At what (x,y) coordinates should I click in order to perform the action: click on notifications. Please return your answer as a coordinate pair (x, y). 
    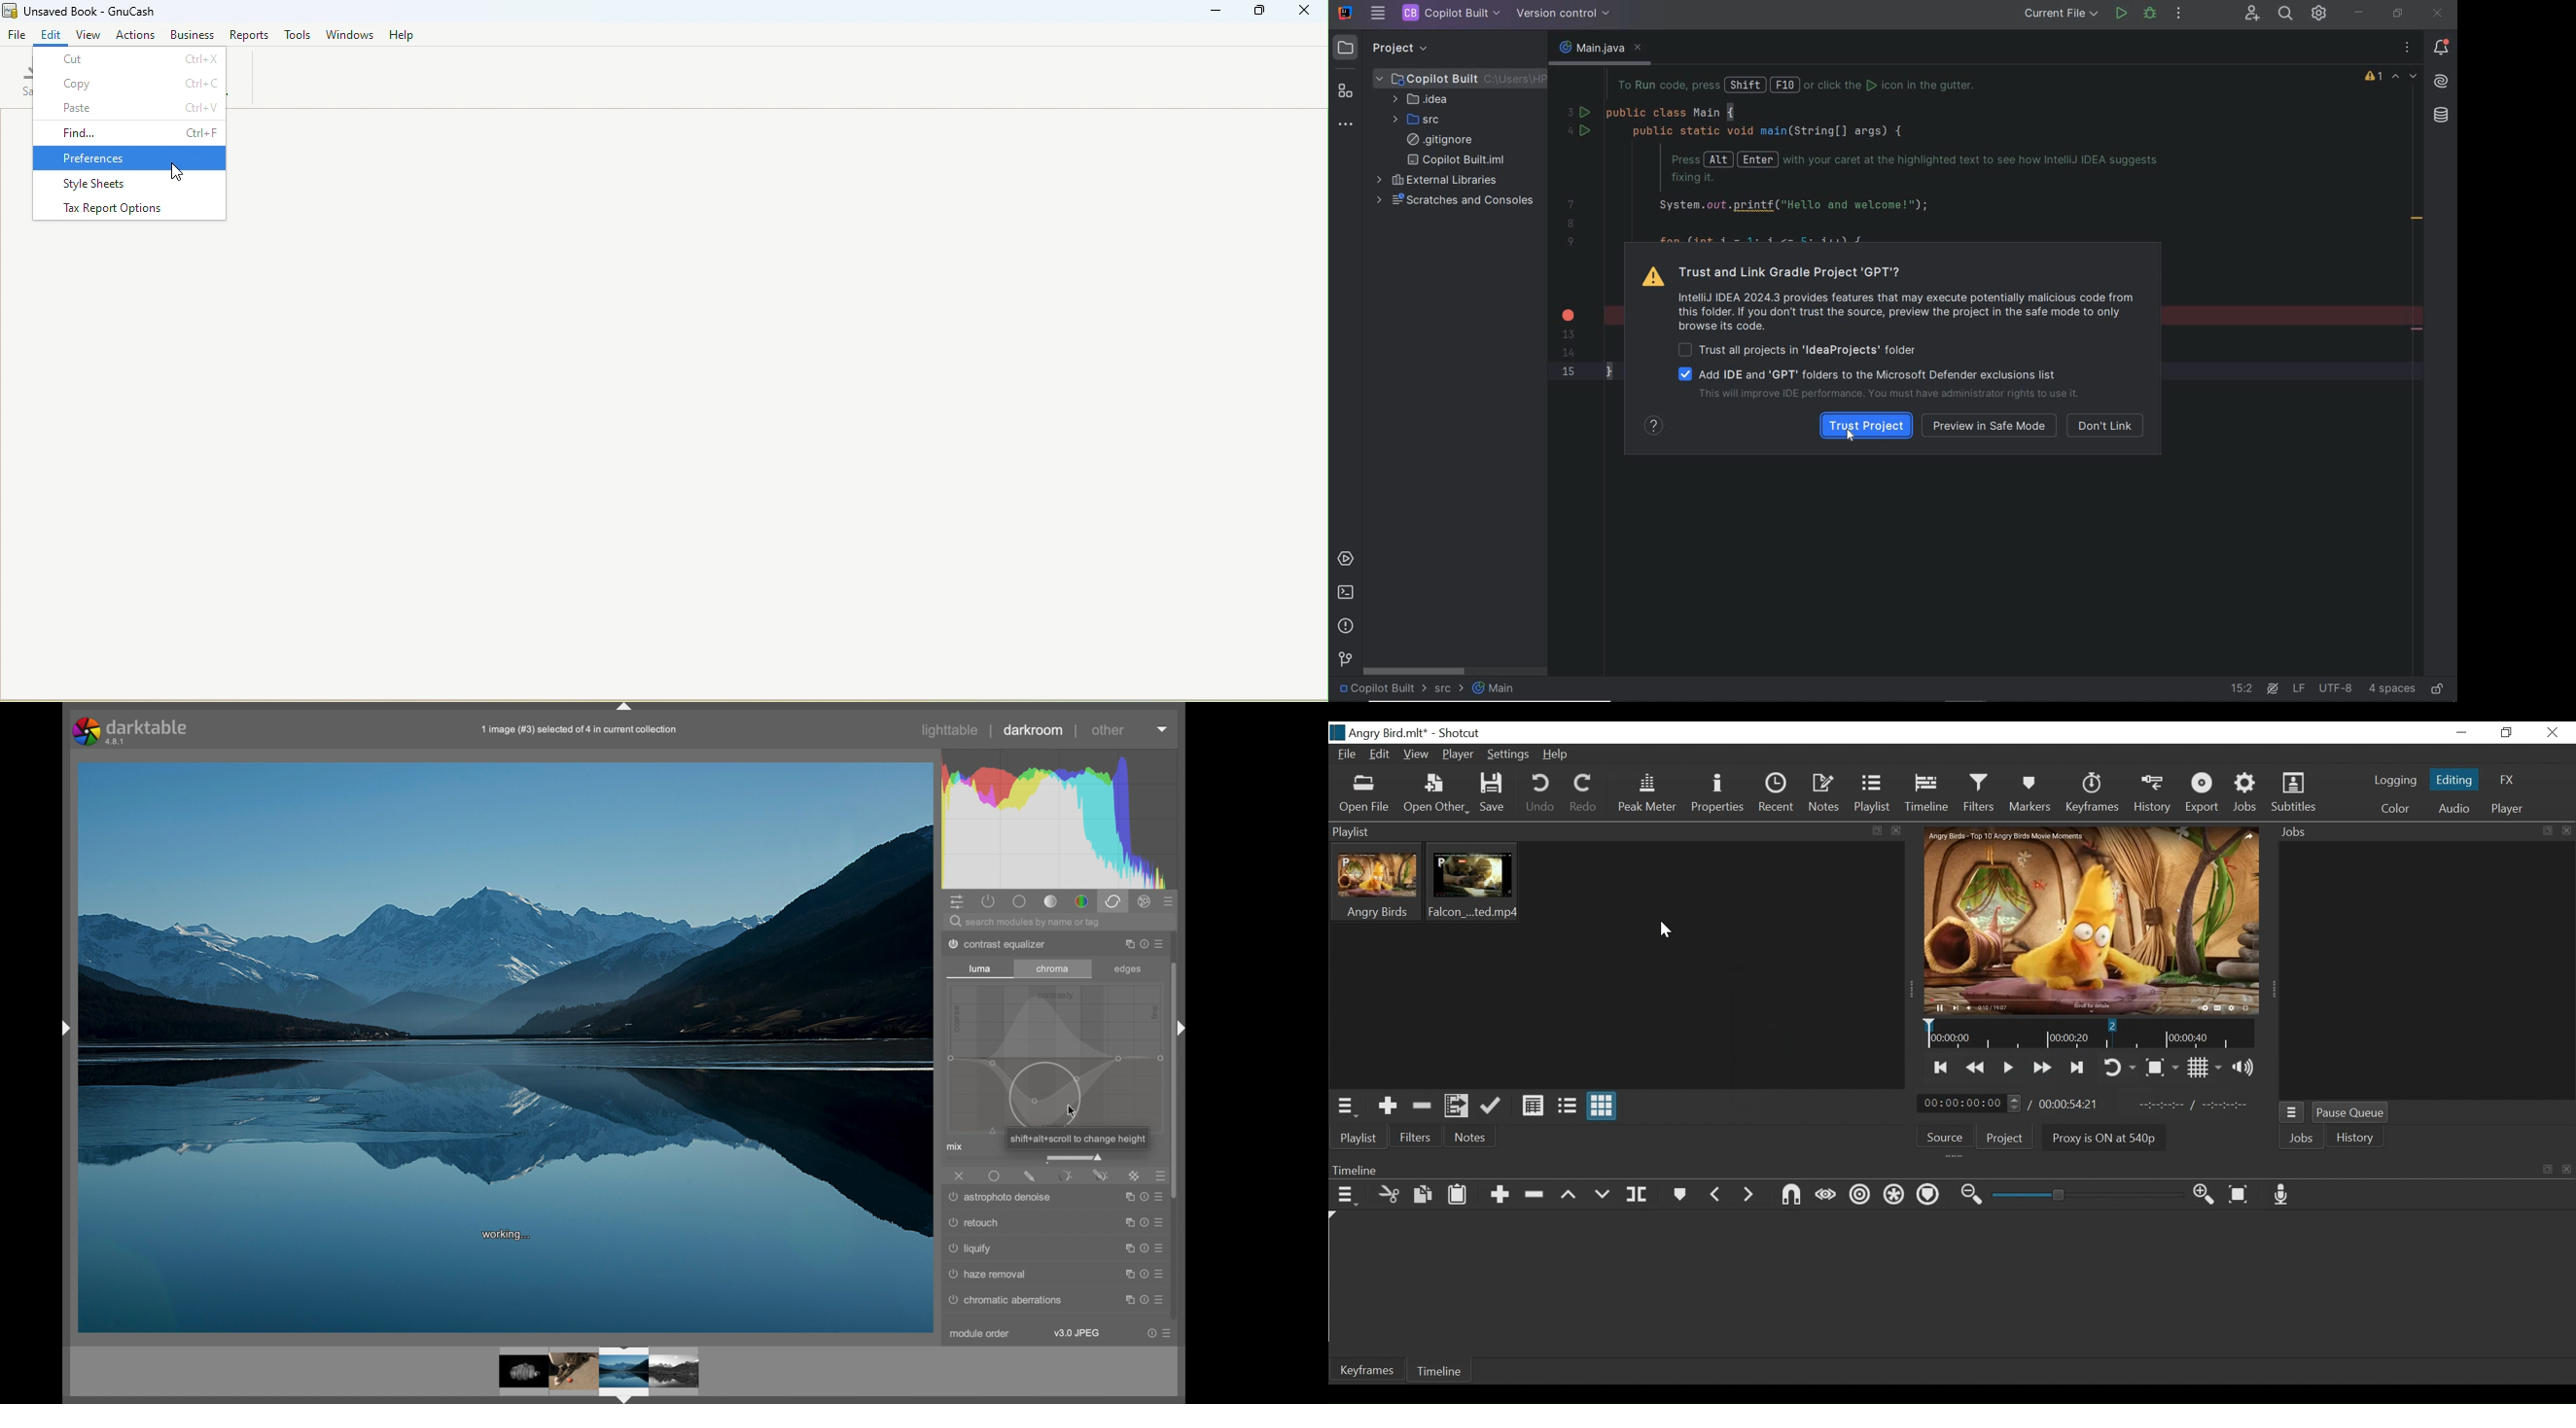
    Looking at the image, I should click on (2442, 49).